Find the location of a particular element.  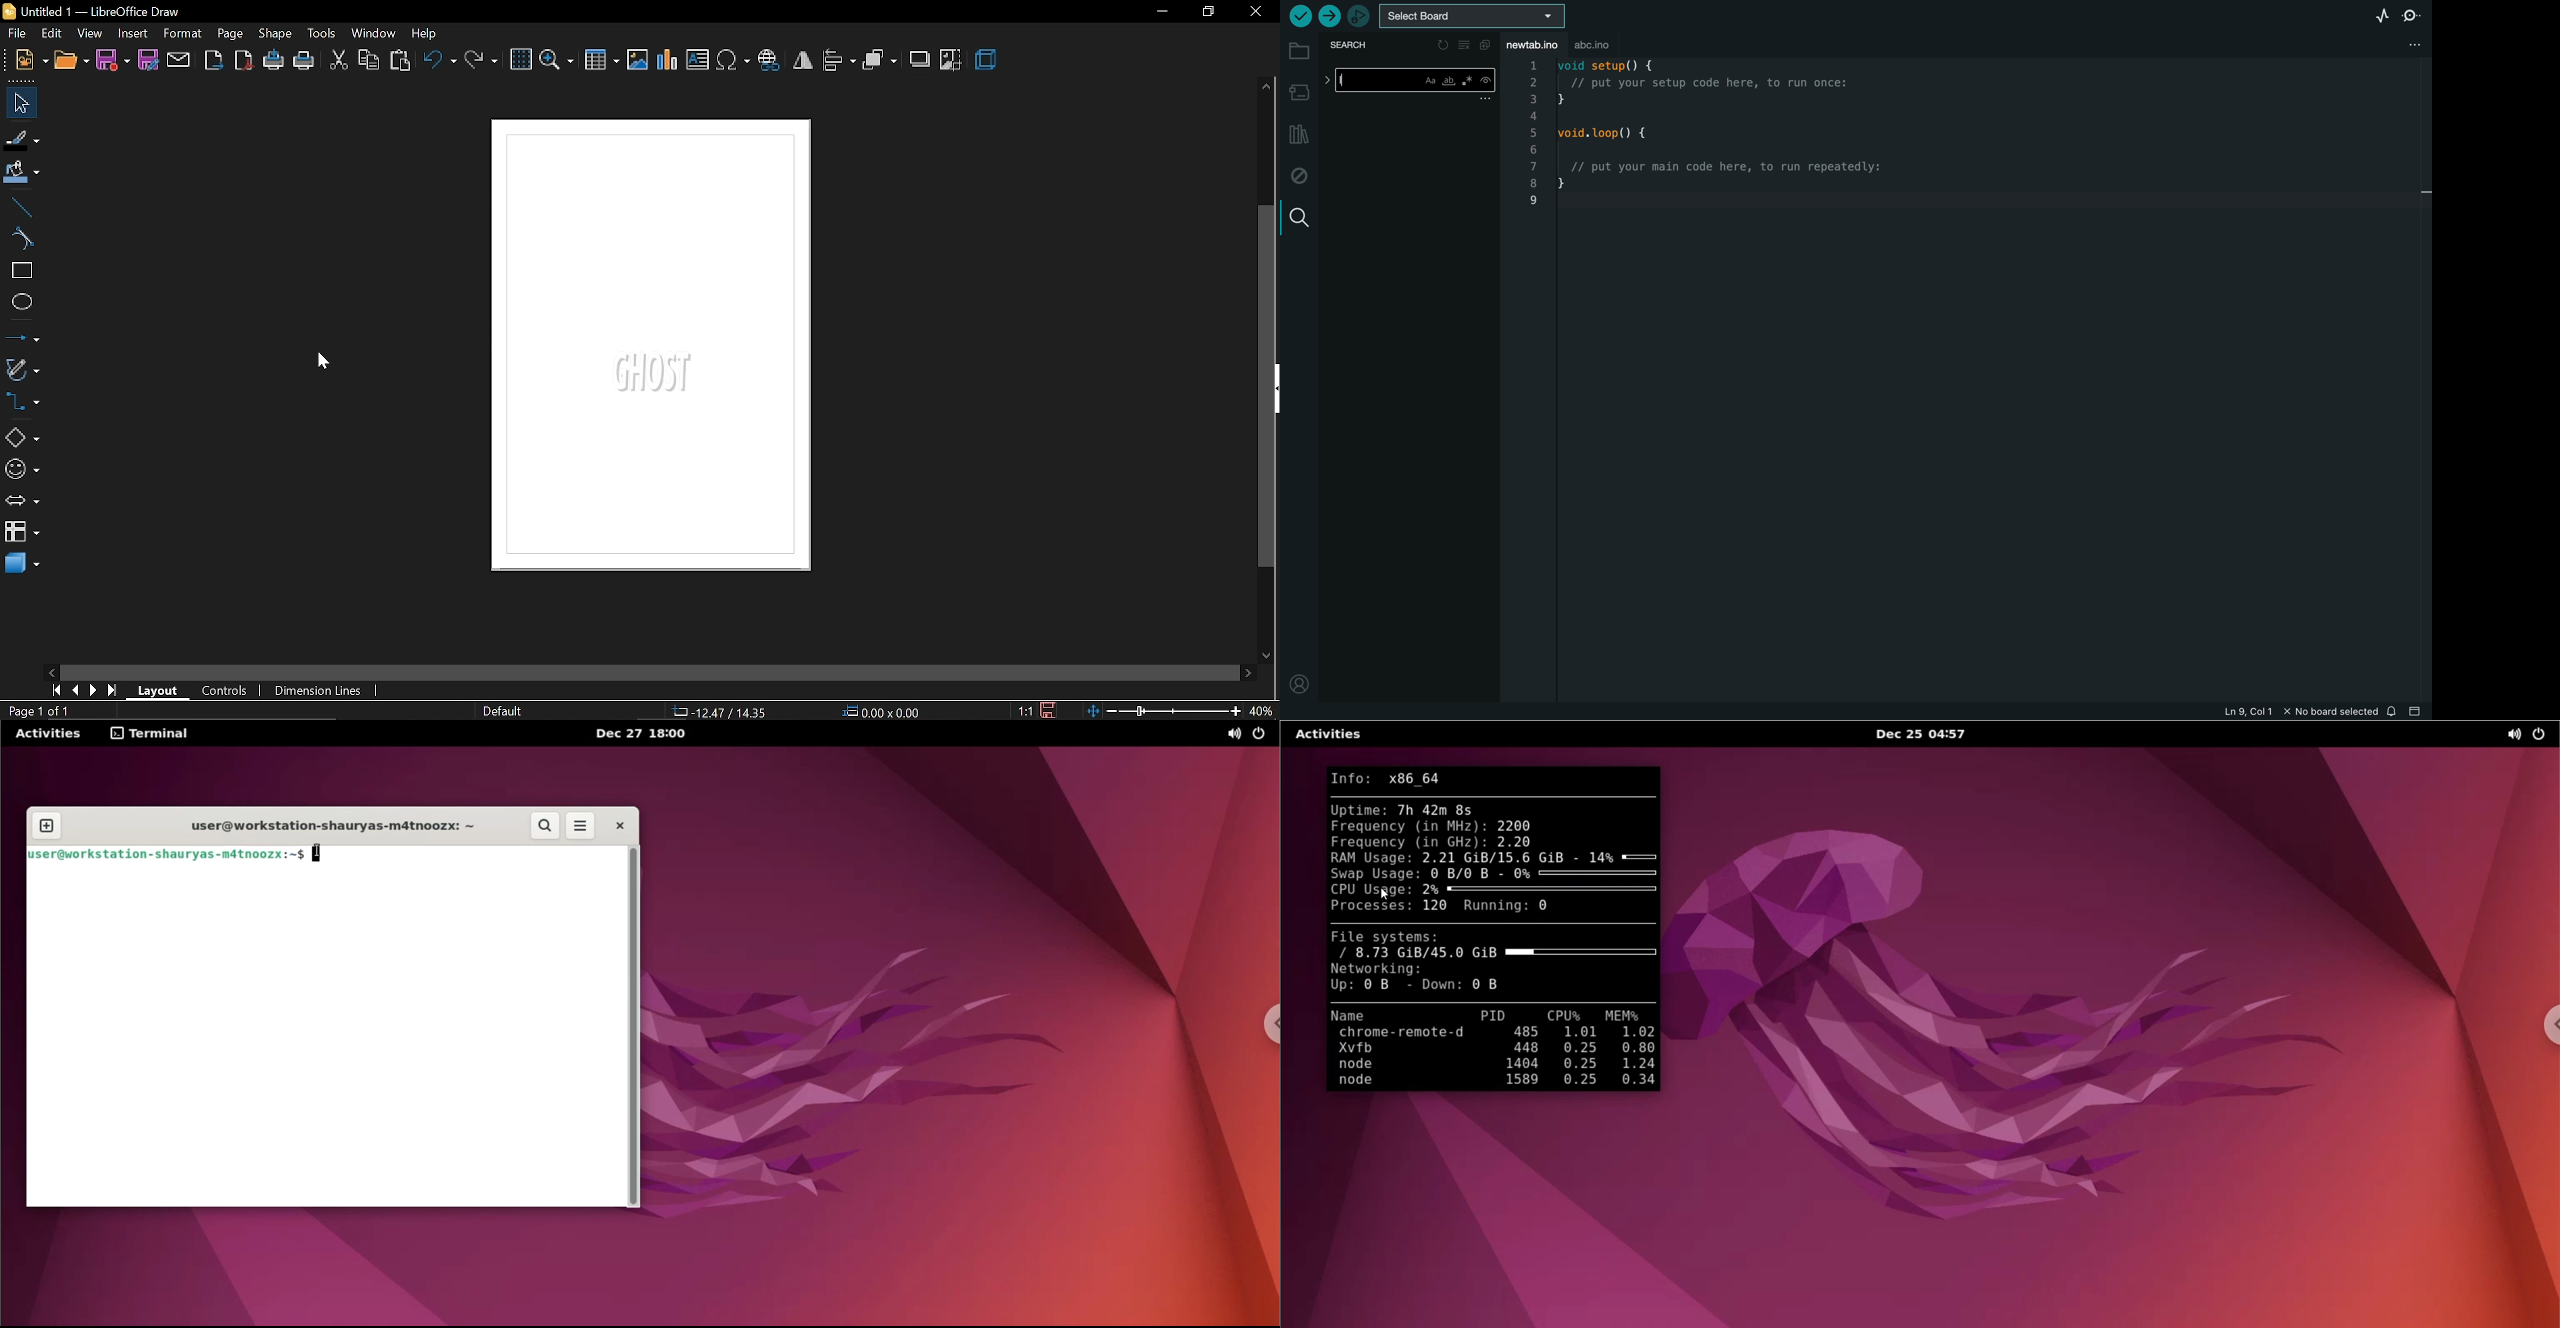

basic shapes is located at coordinates (20, 437).